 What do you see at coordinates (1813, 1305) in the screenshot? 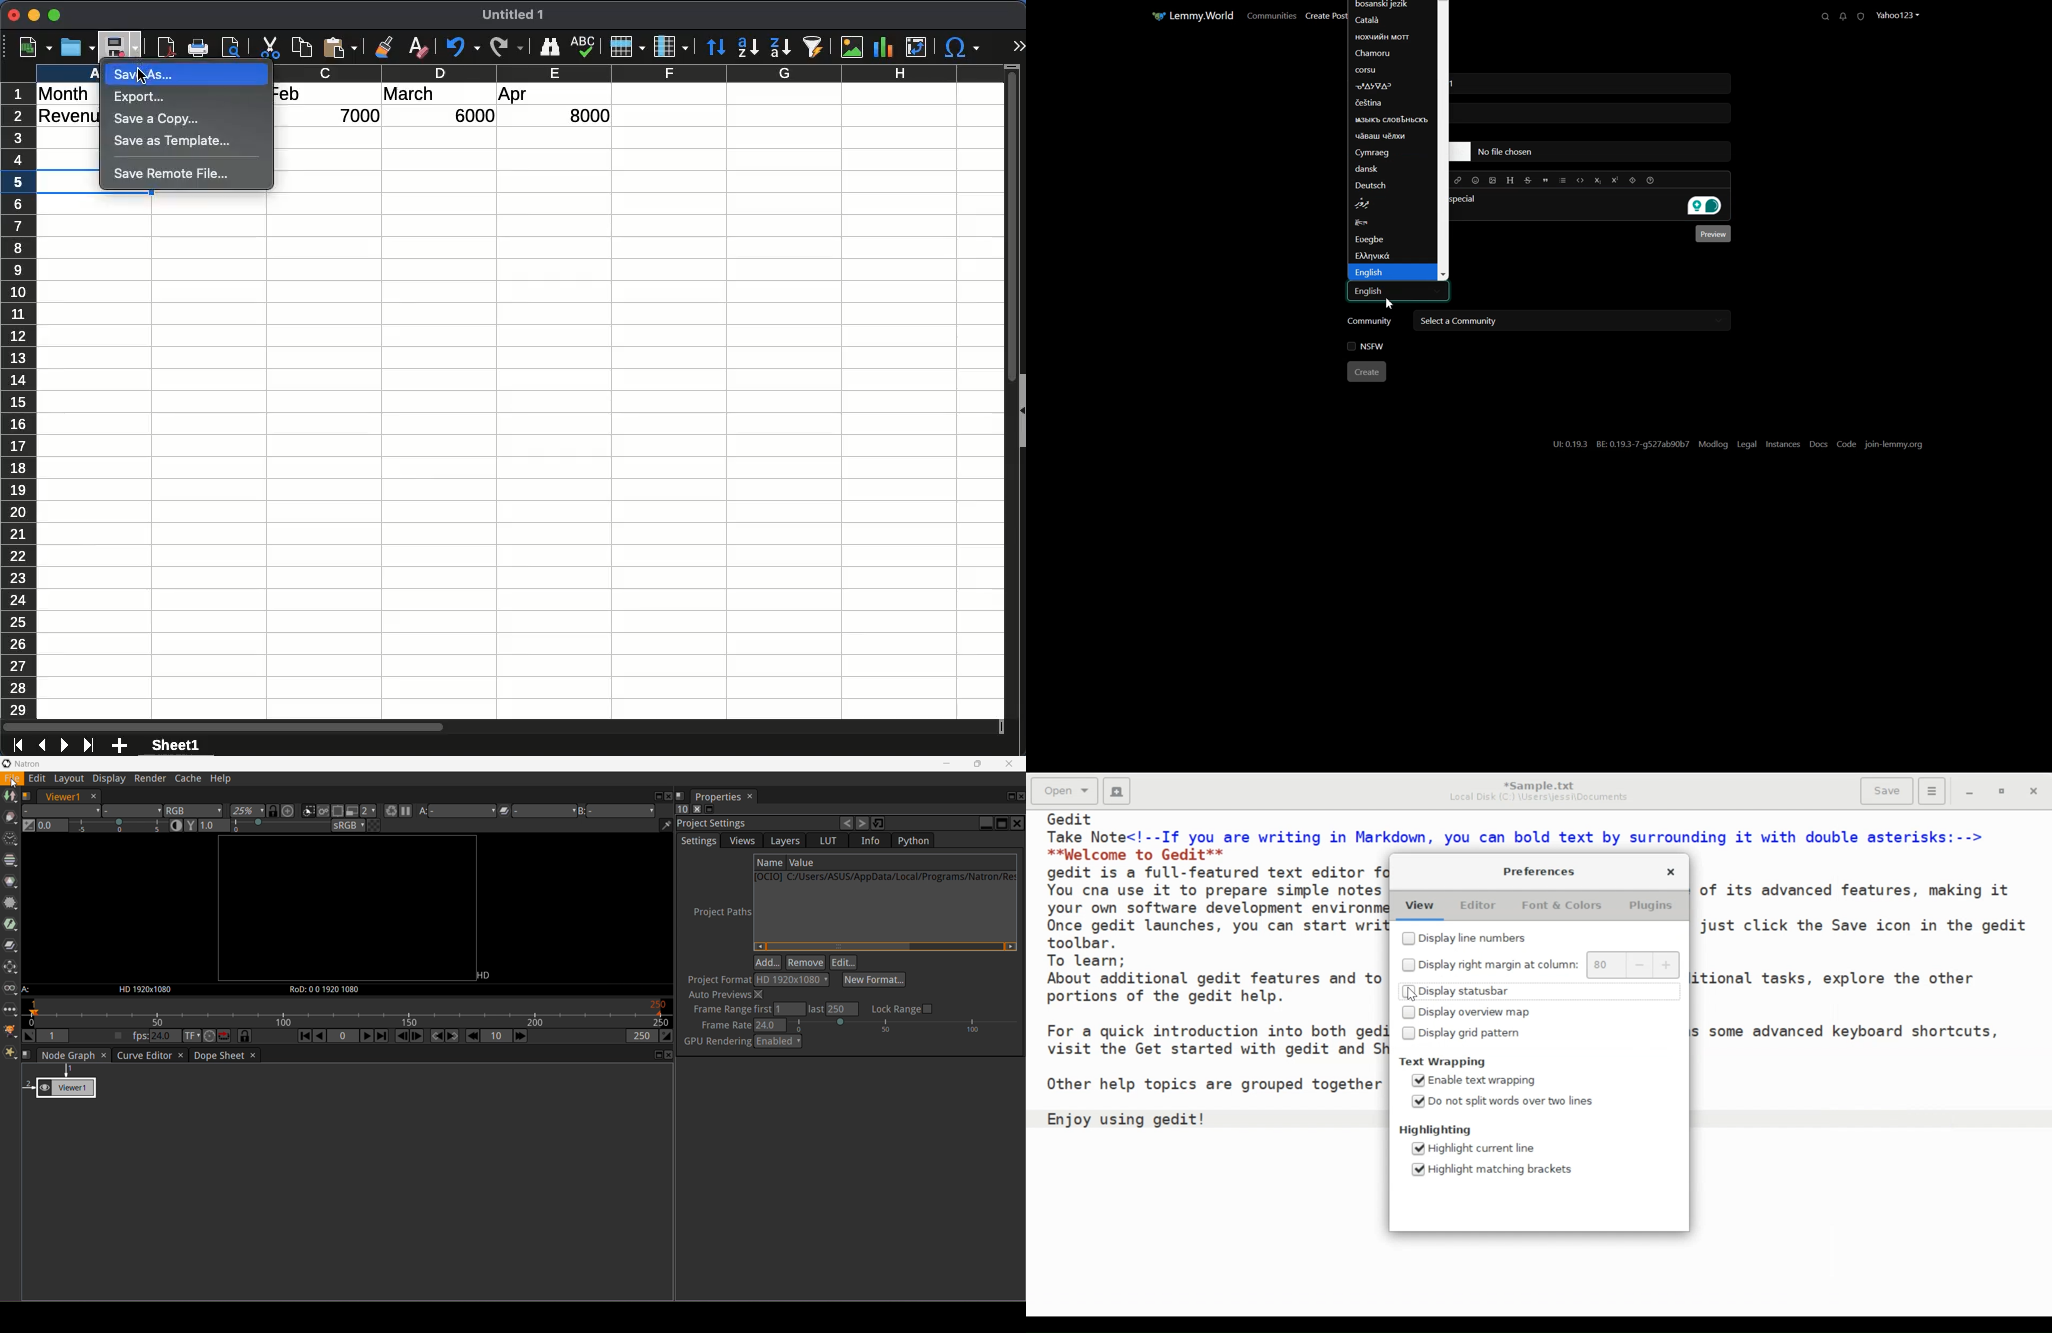
I see `Tab Width: 10` at bounding box center [1813, 1305].